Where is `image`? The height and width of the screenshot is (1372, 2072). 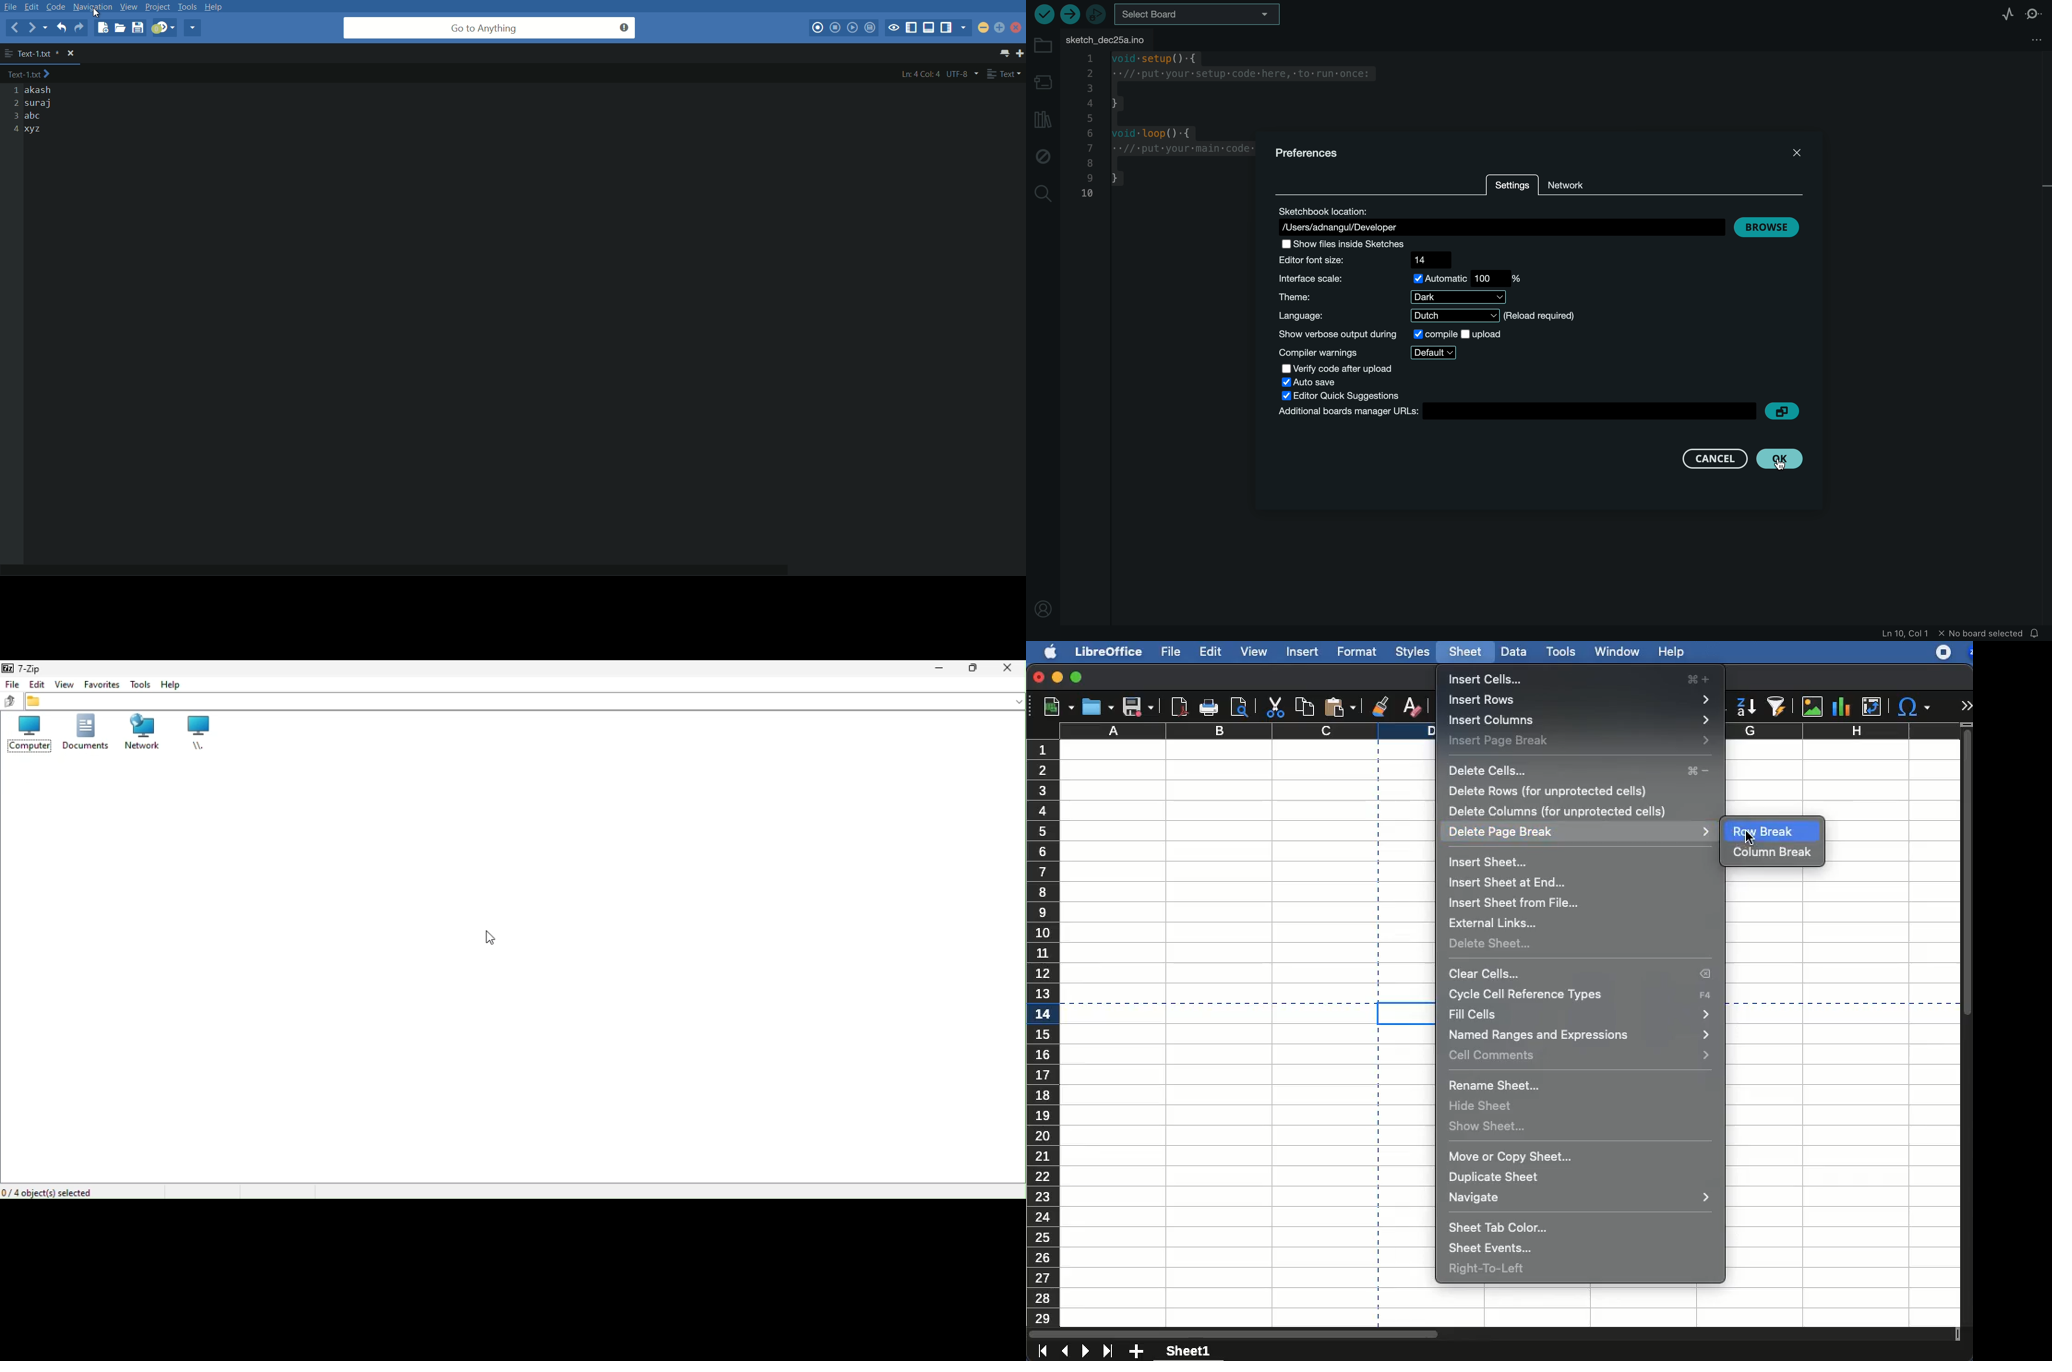
image is located at coordinates (1812, 707).